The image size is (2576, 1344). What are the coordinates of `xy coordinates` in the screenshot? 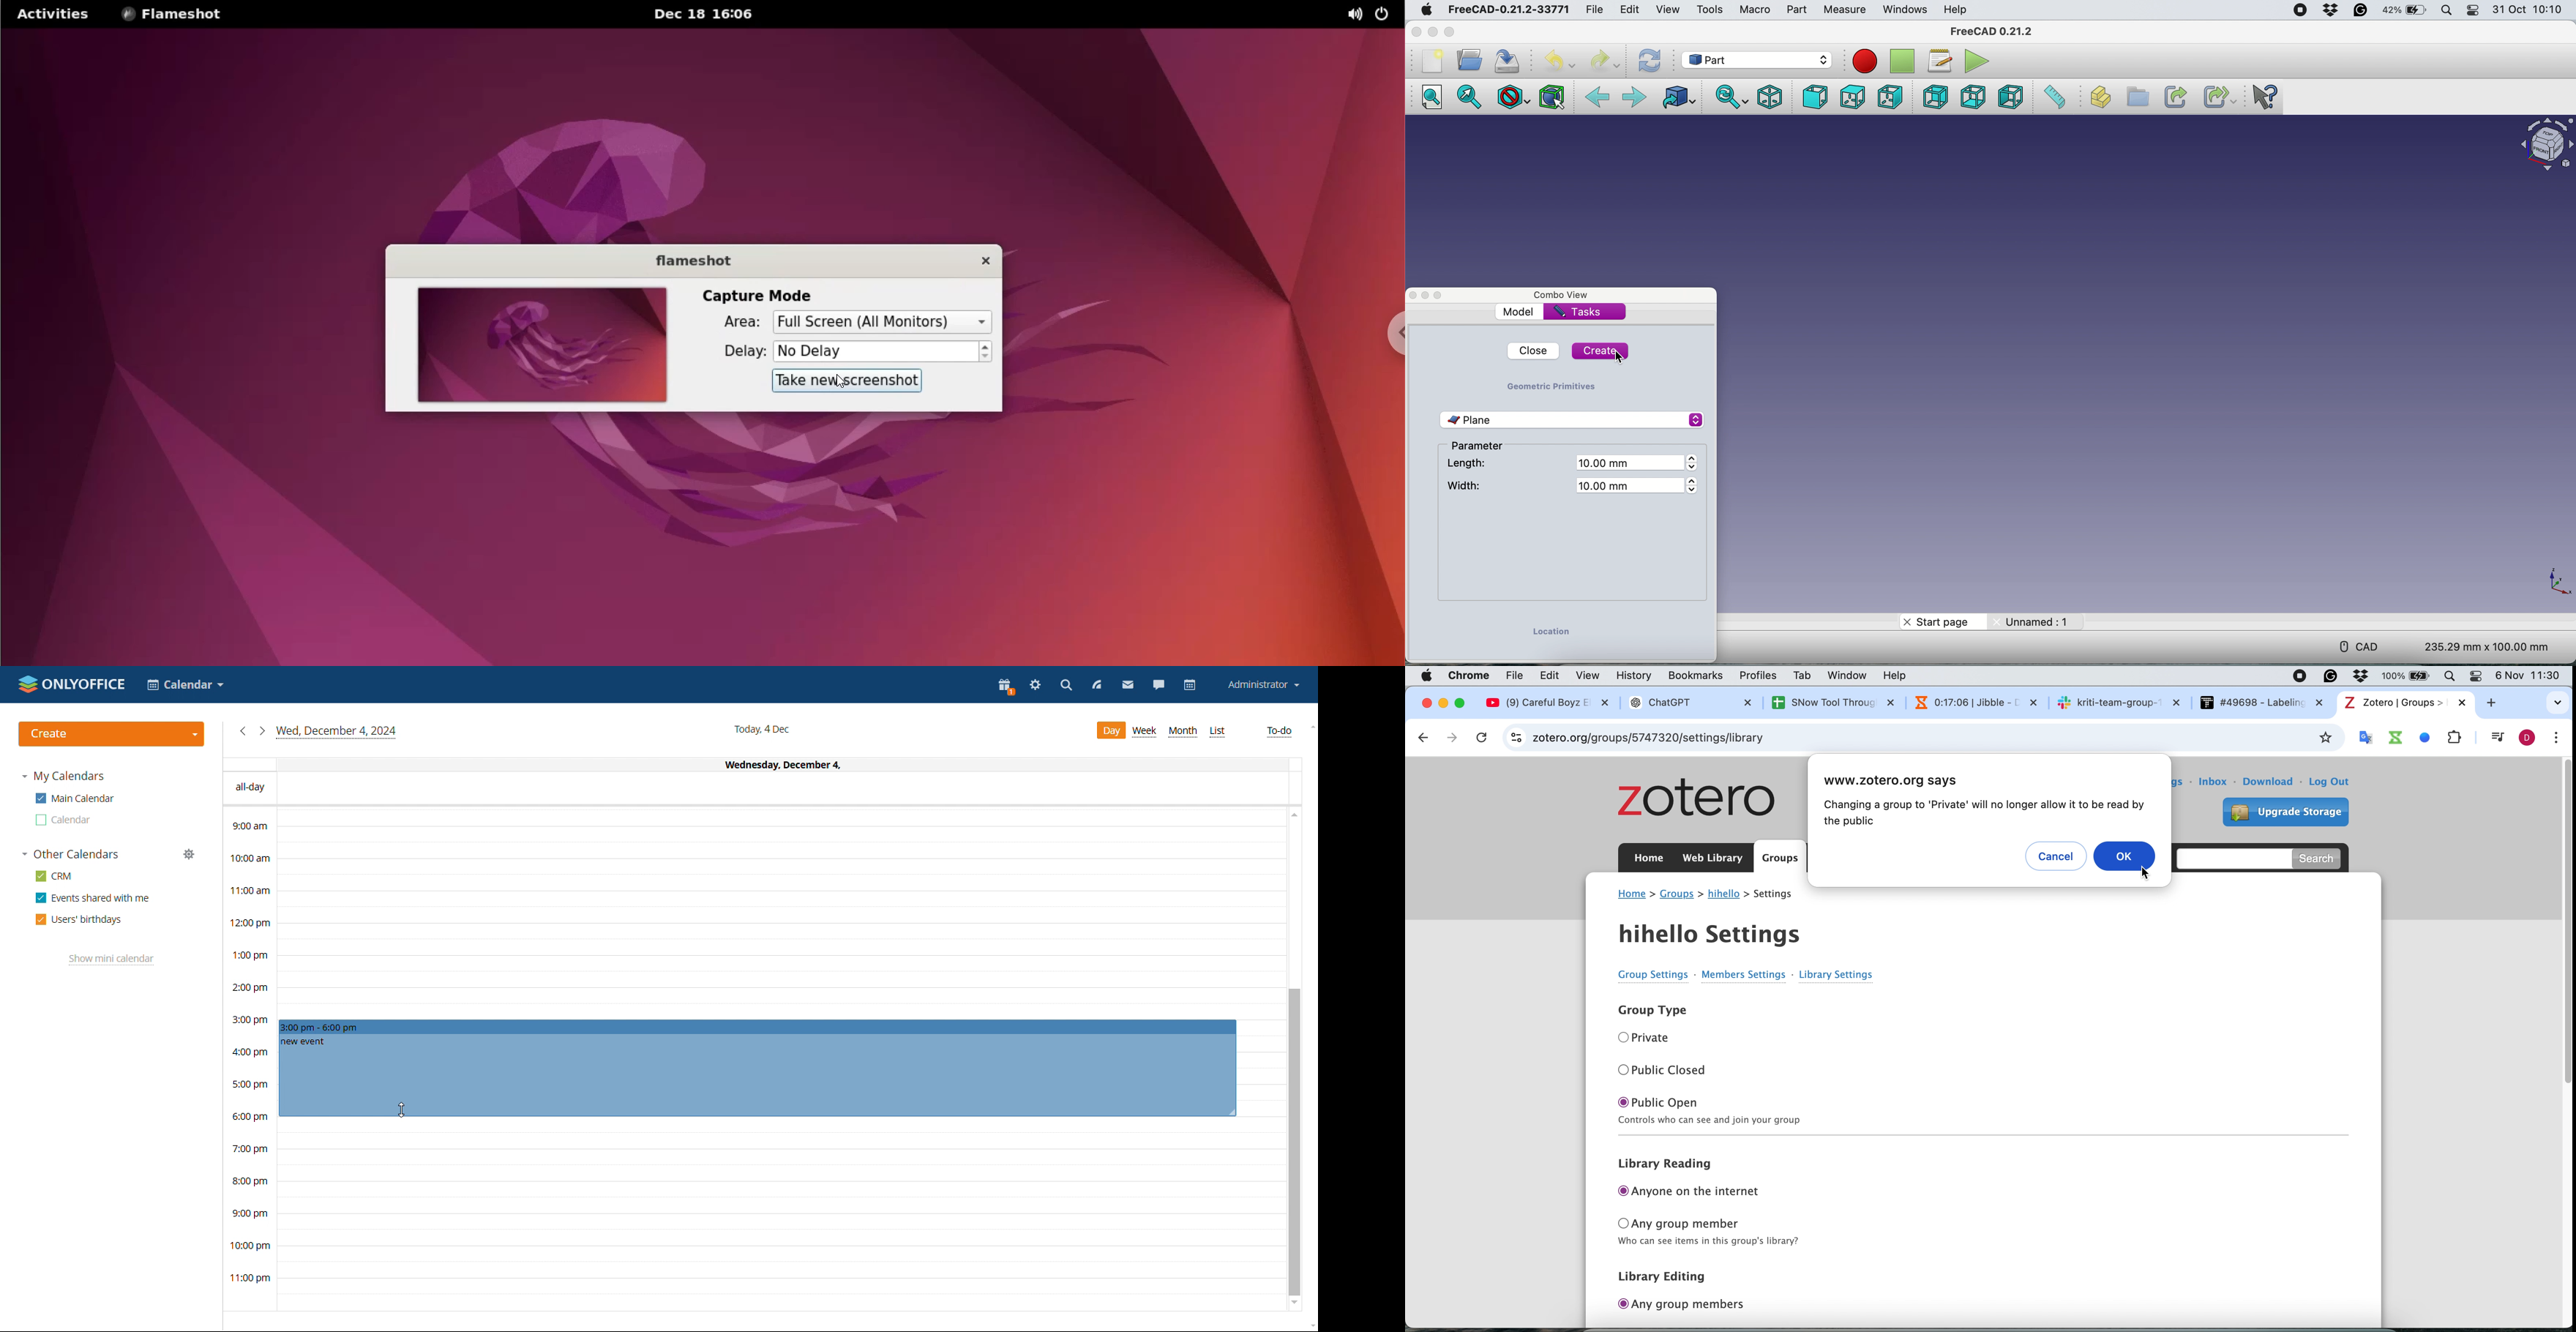 It's located at (2556, 582).